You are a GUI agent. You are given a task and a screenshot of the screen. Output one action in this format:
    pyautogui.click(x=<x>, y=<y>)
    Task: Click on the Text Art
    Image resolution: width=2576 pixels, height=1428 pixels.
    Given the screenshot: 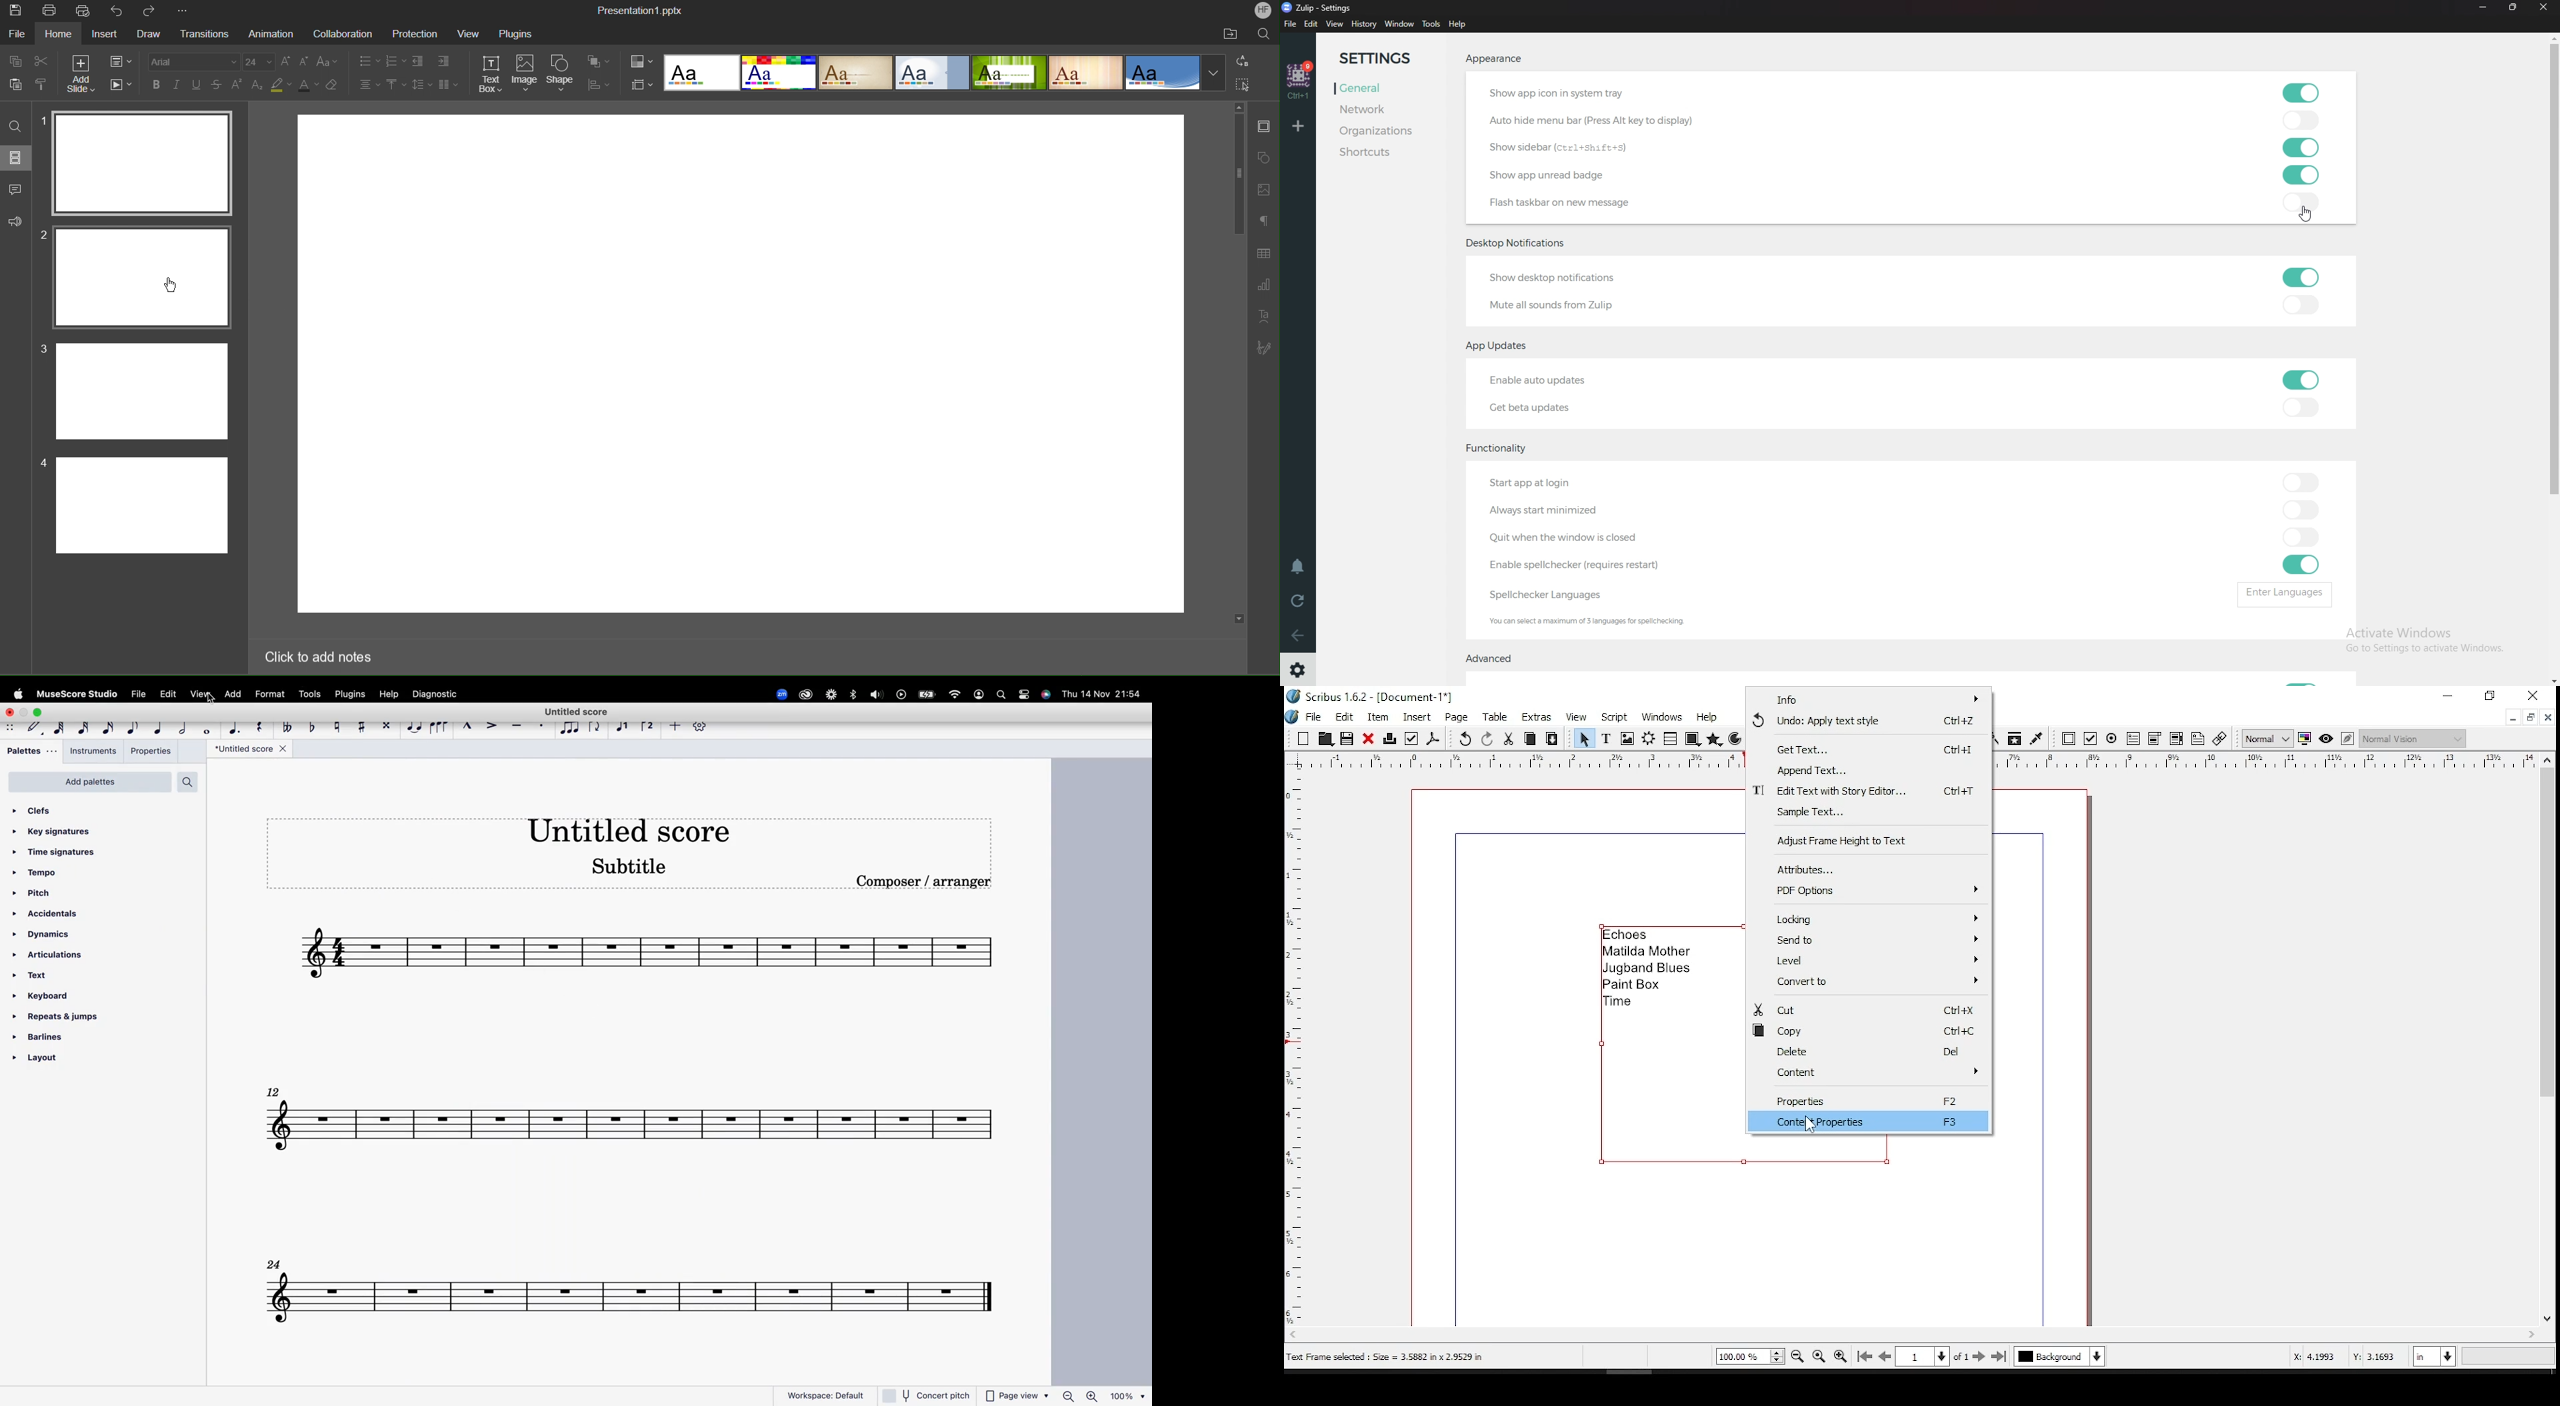 What is the action you would take?
    pyautogui.click(x=1263, y=316)
    